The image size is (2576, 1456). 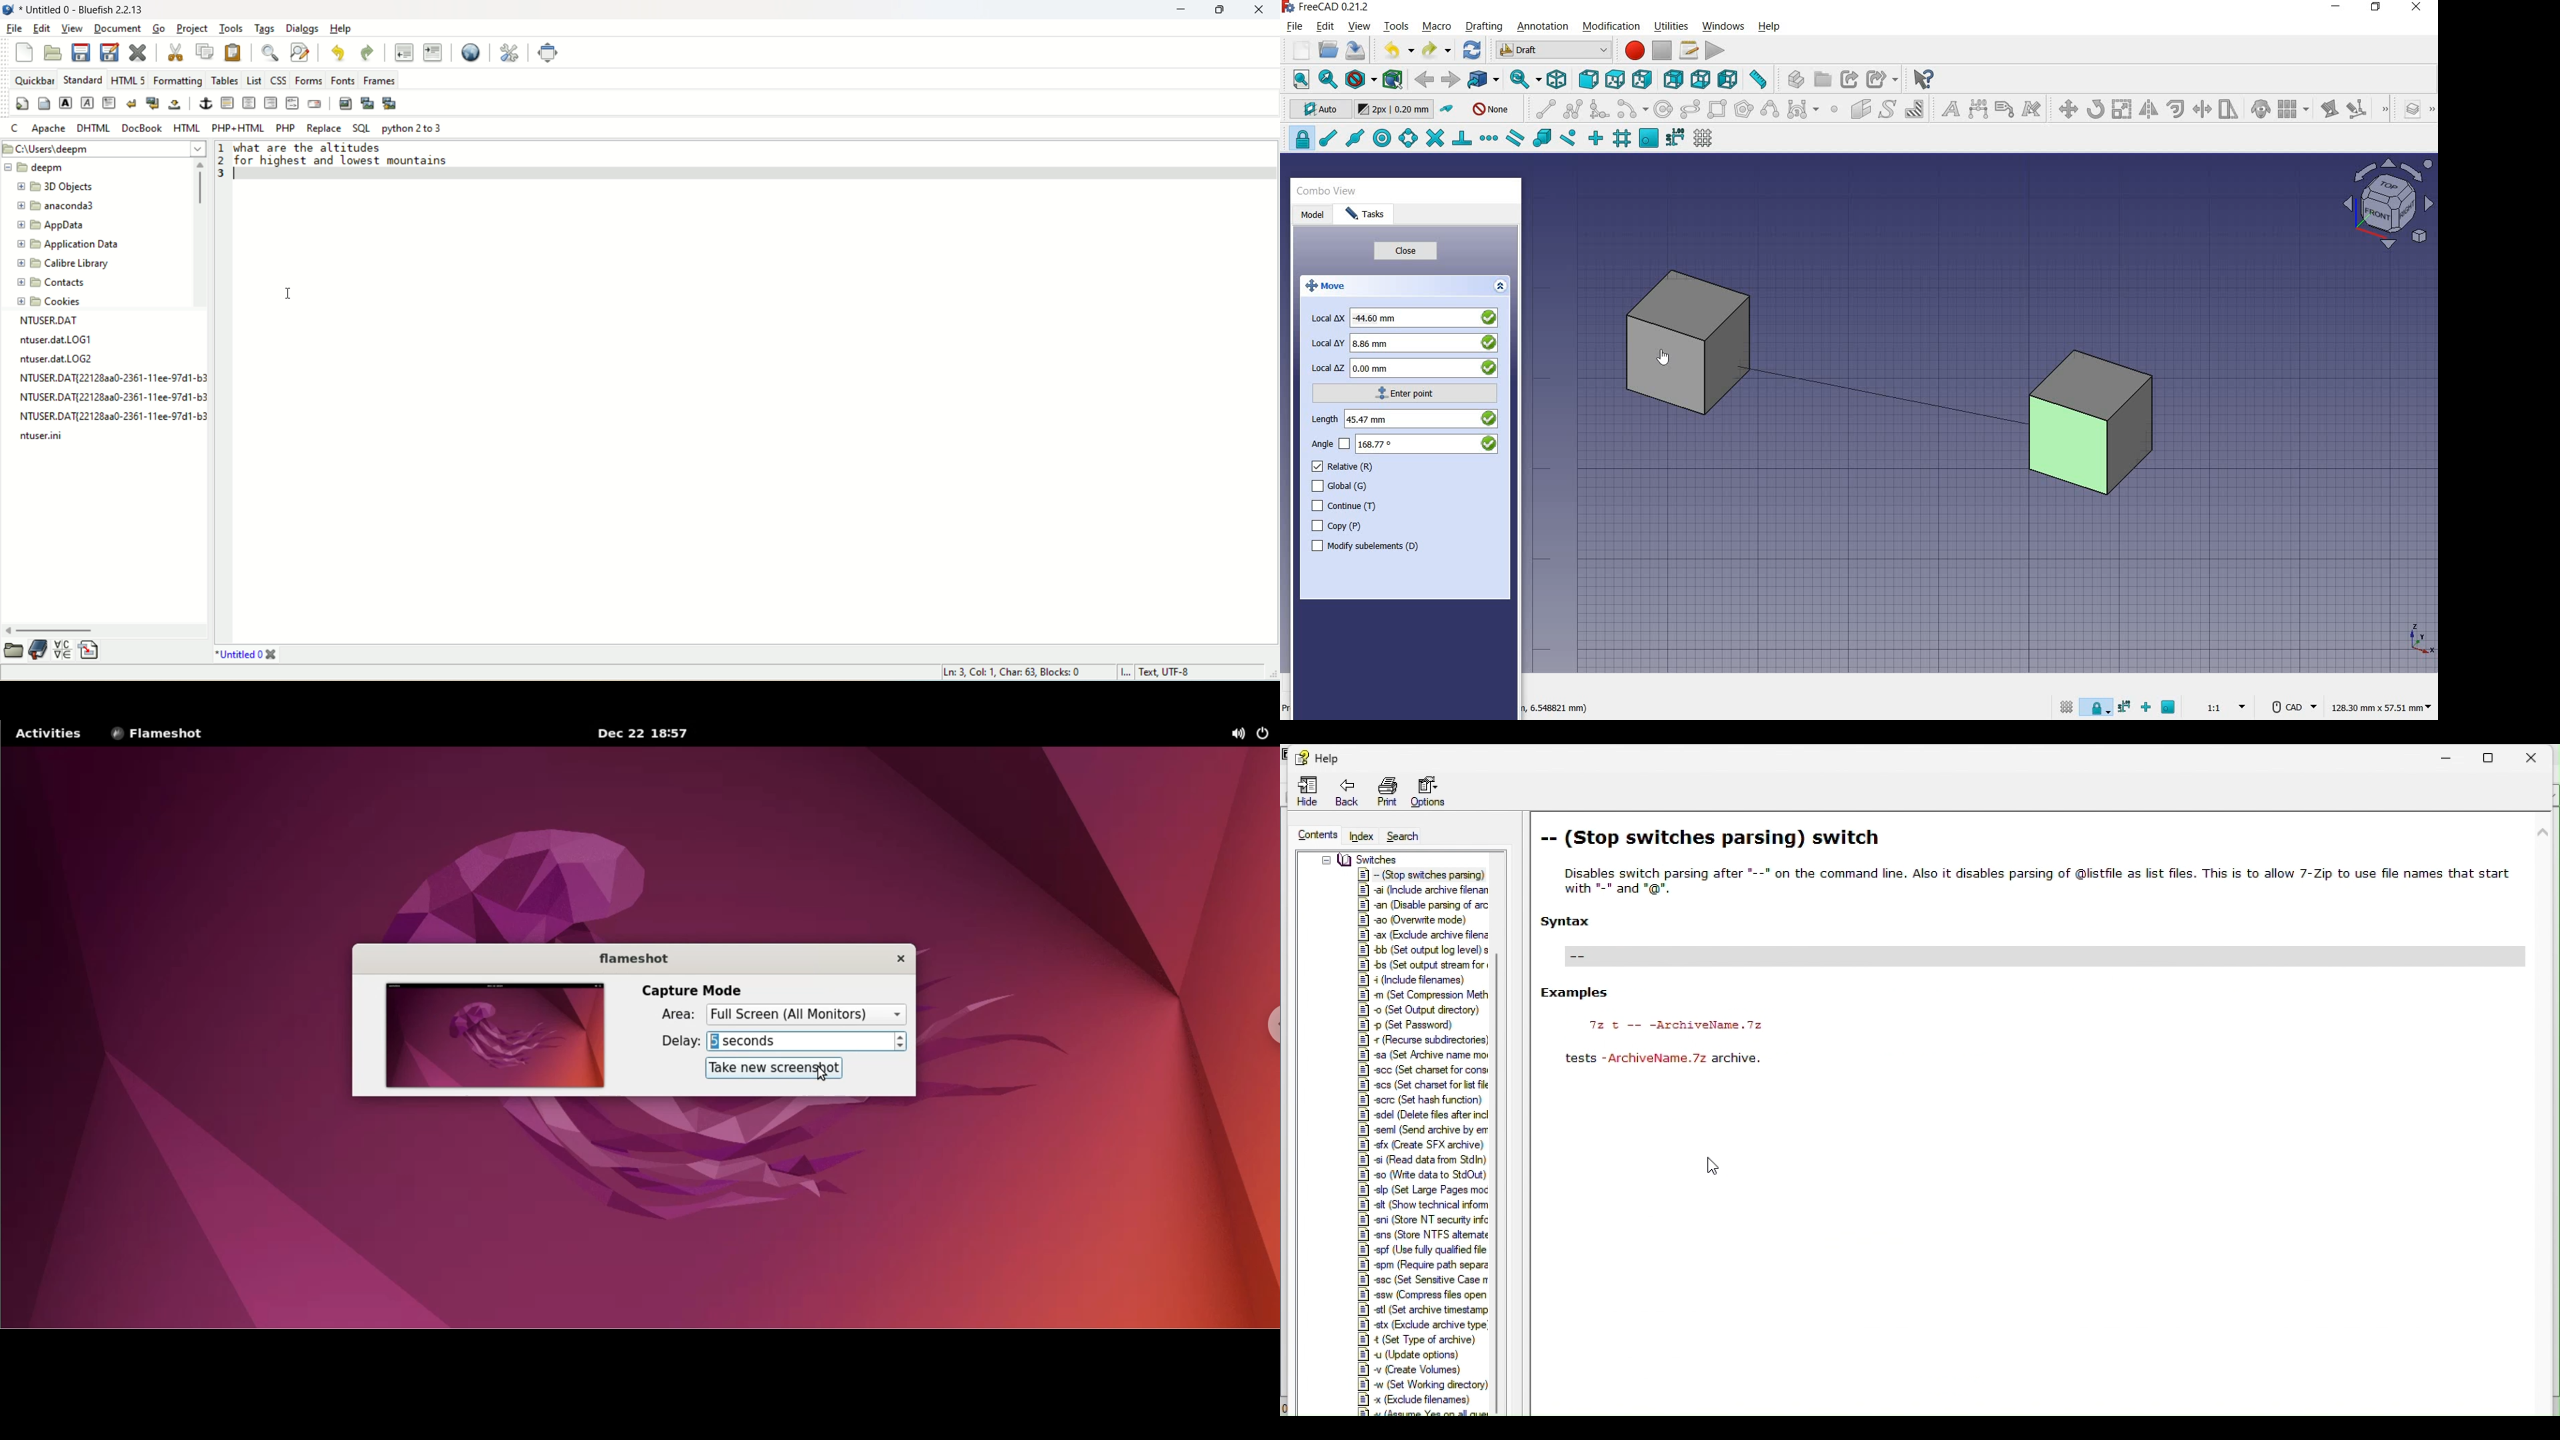 What do you see at coordinates (1424, 1010) in the screenshot?
I see `` at bounding box center [1424, 1010].